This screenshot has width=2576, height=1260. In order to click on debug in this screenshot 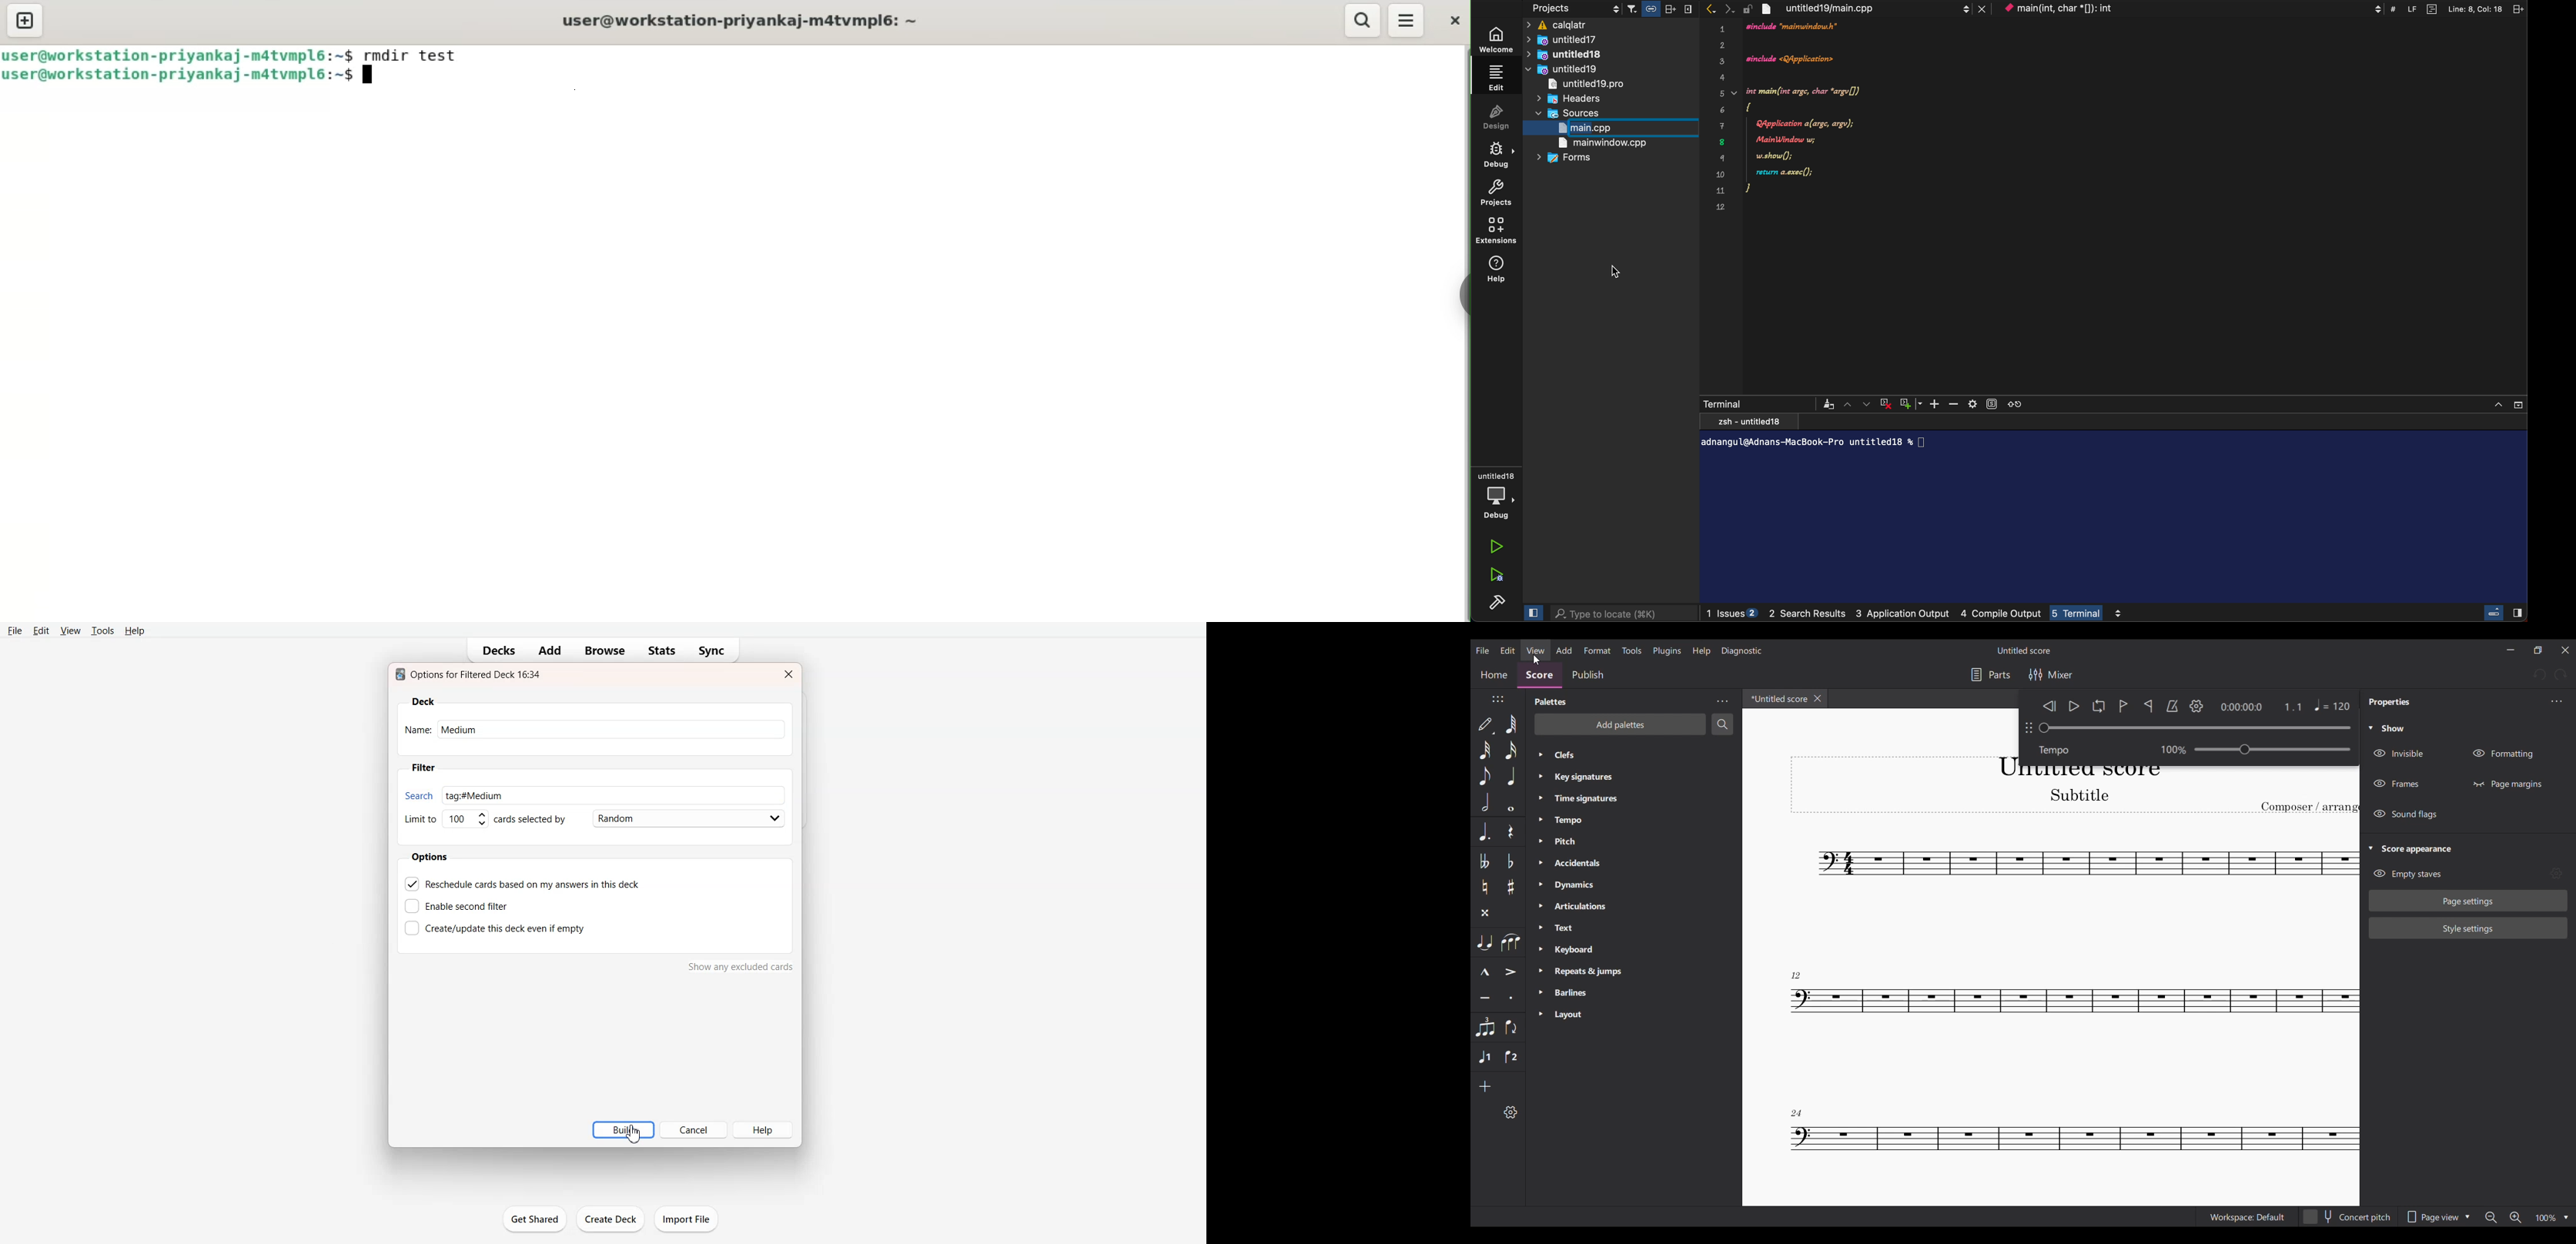, I will do `click(1497, 493)`.